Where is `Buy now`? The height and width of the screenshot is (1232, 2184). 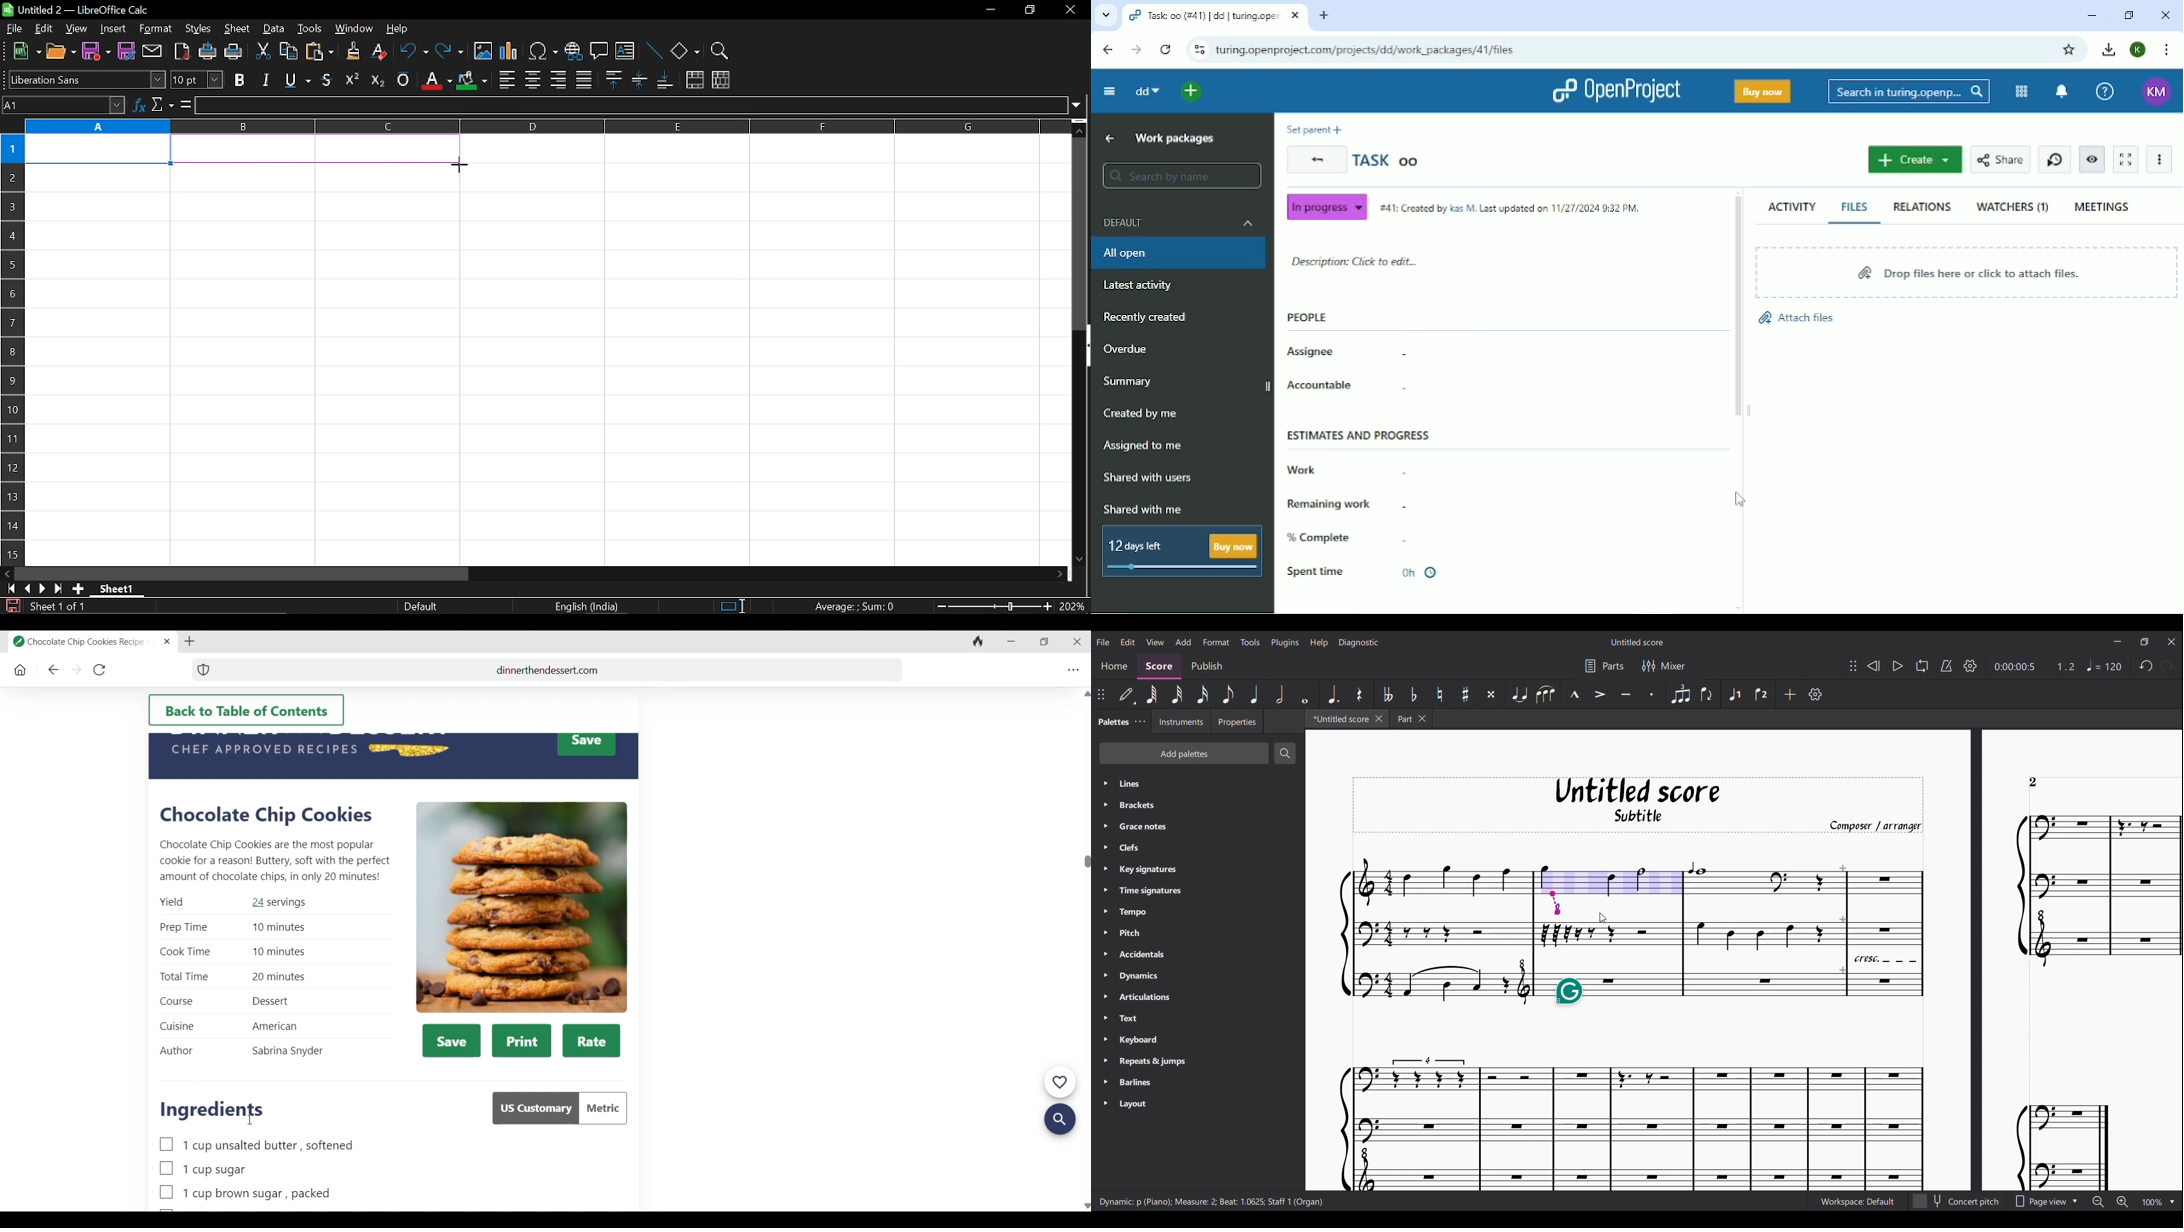
Buy now is located at coordinates (1763, 92).